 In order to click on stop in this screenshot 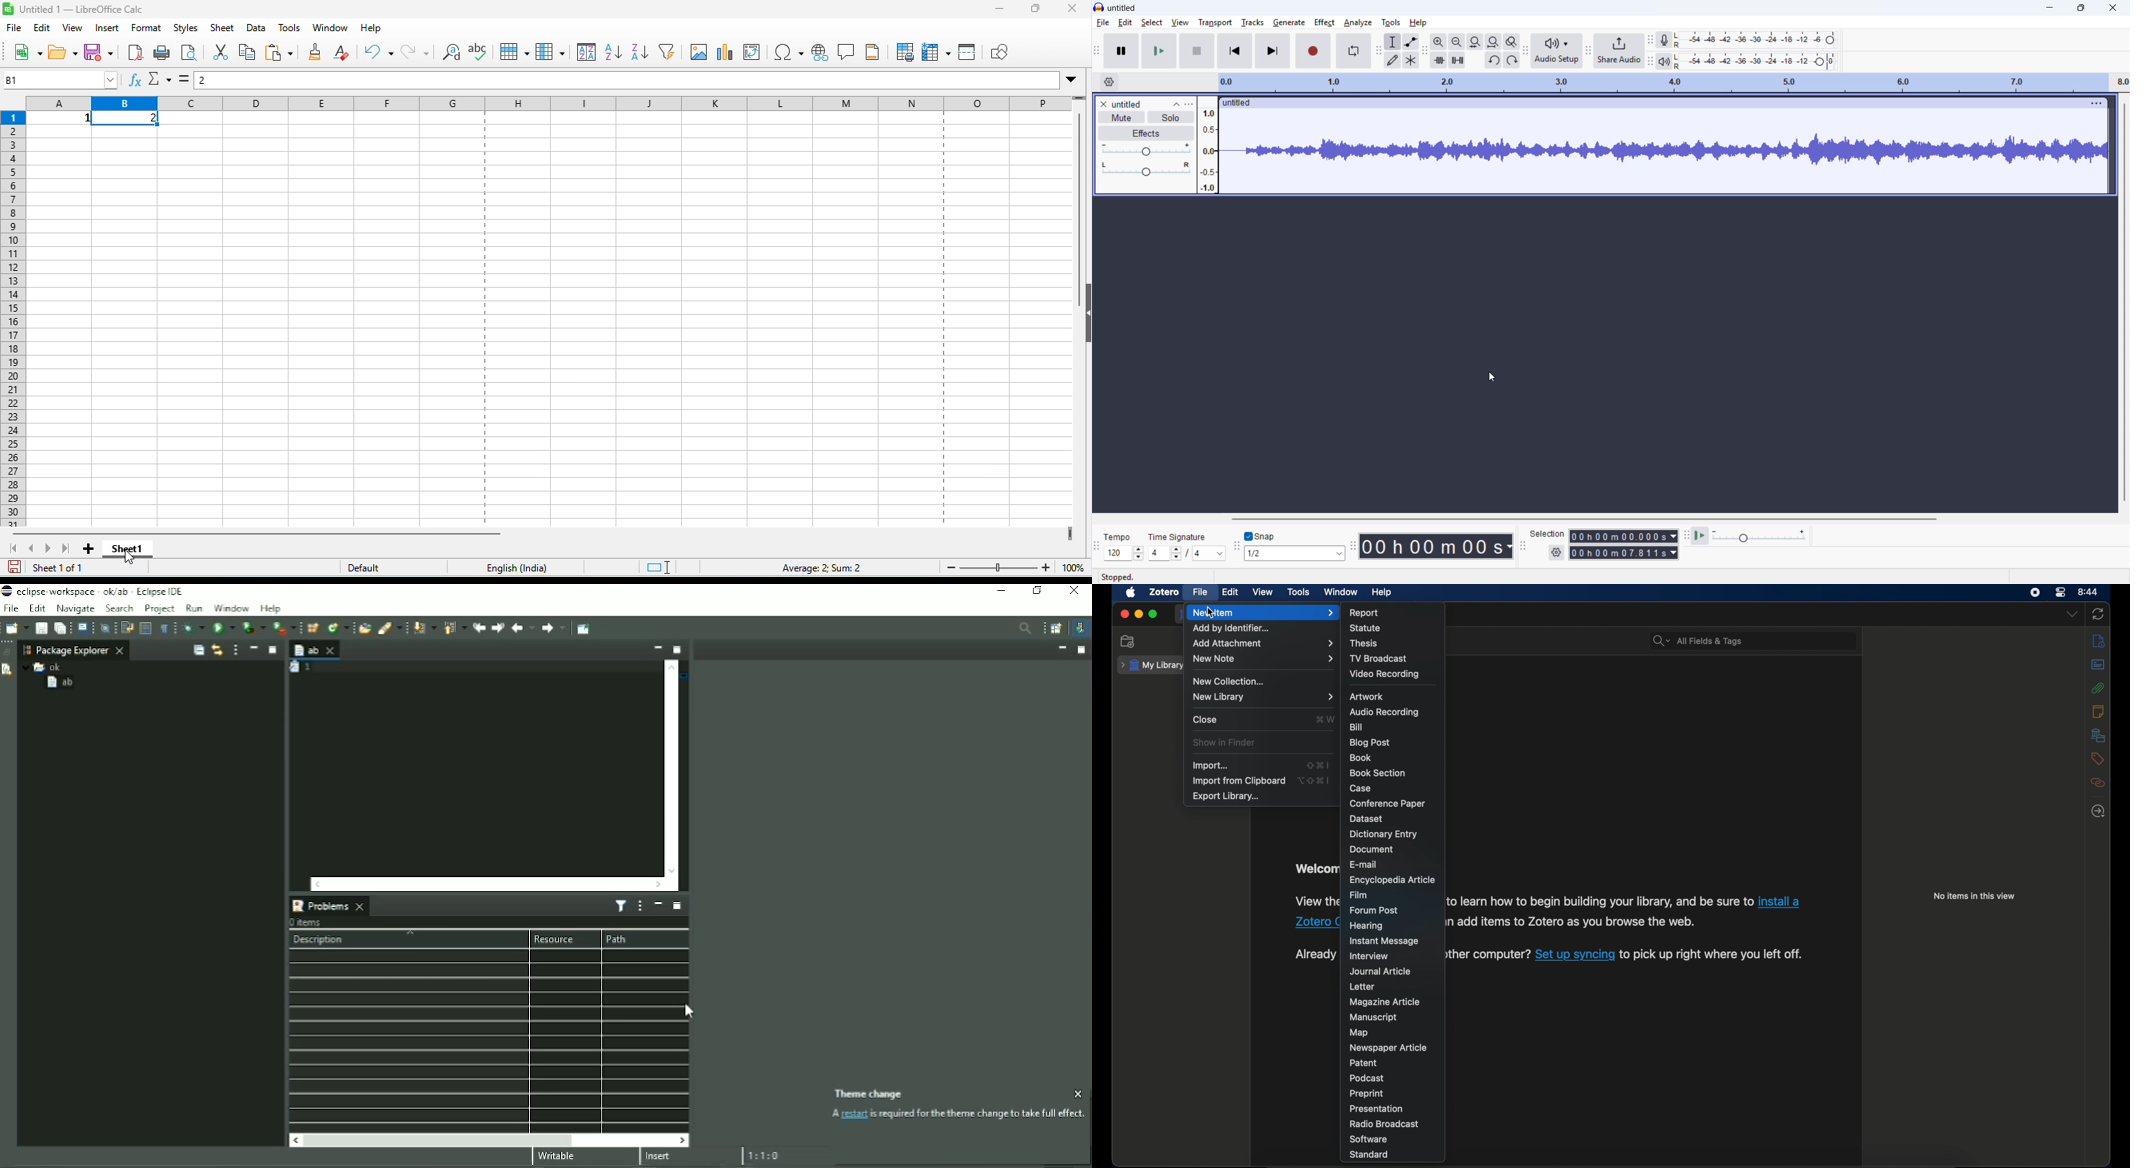, I will do `click(1197, 51)`.